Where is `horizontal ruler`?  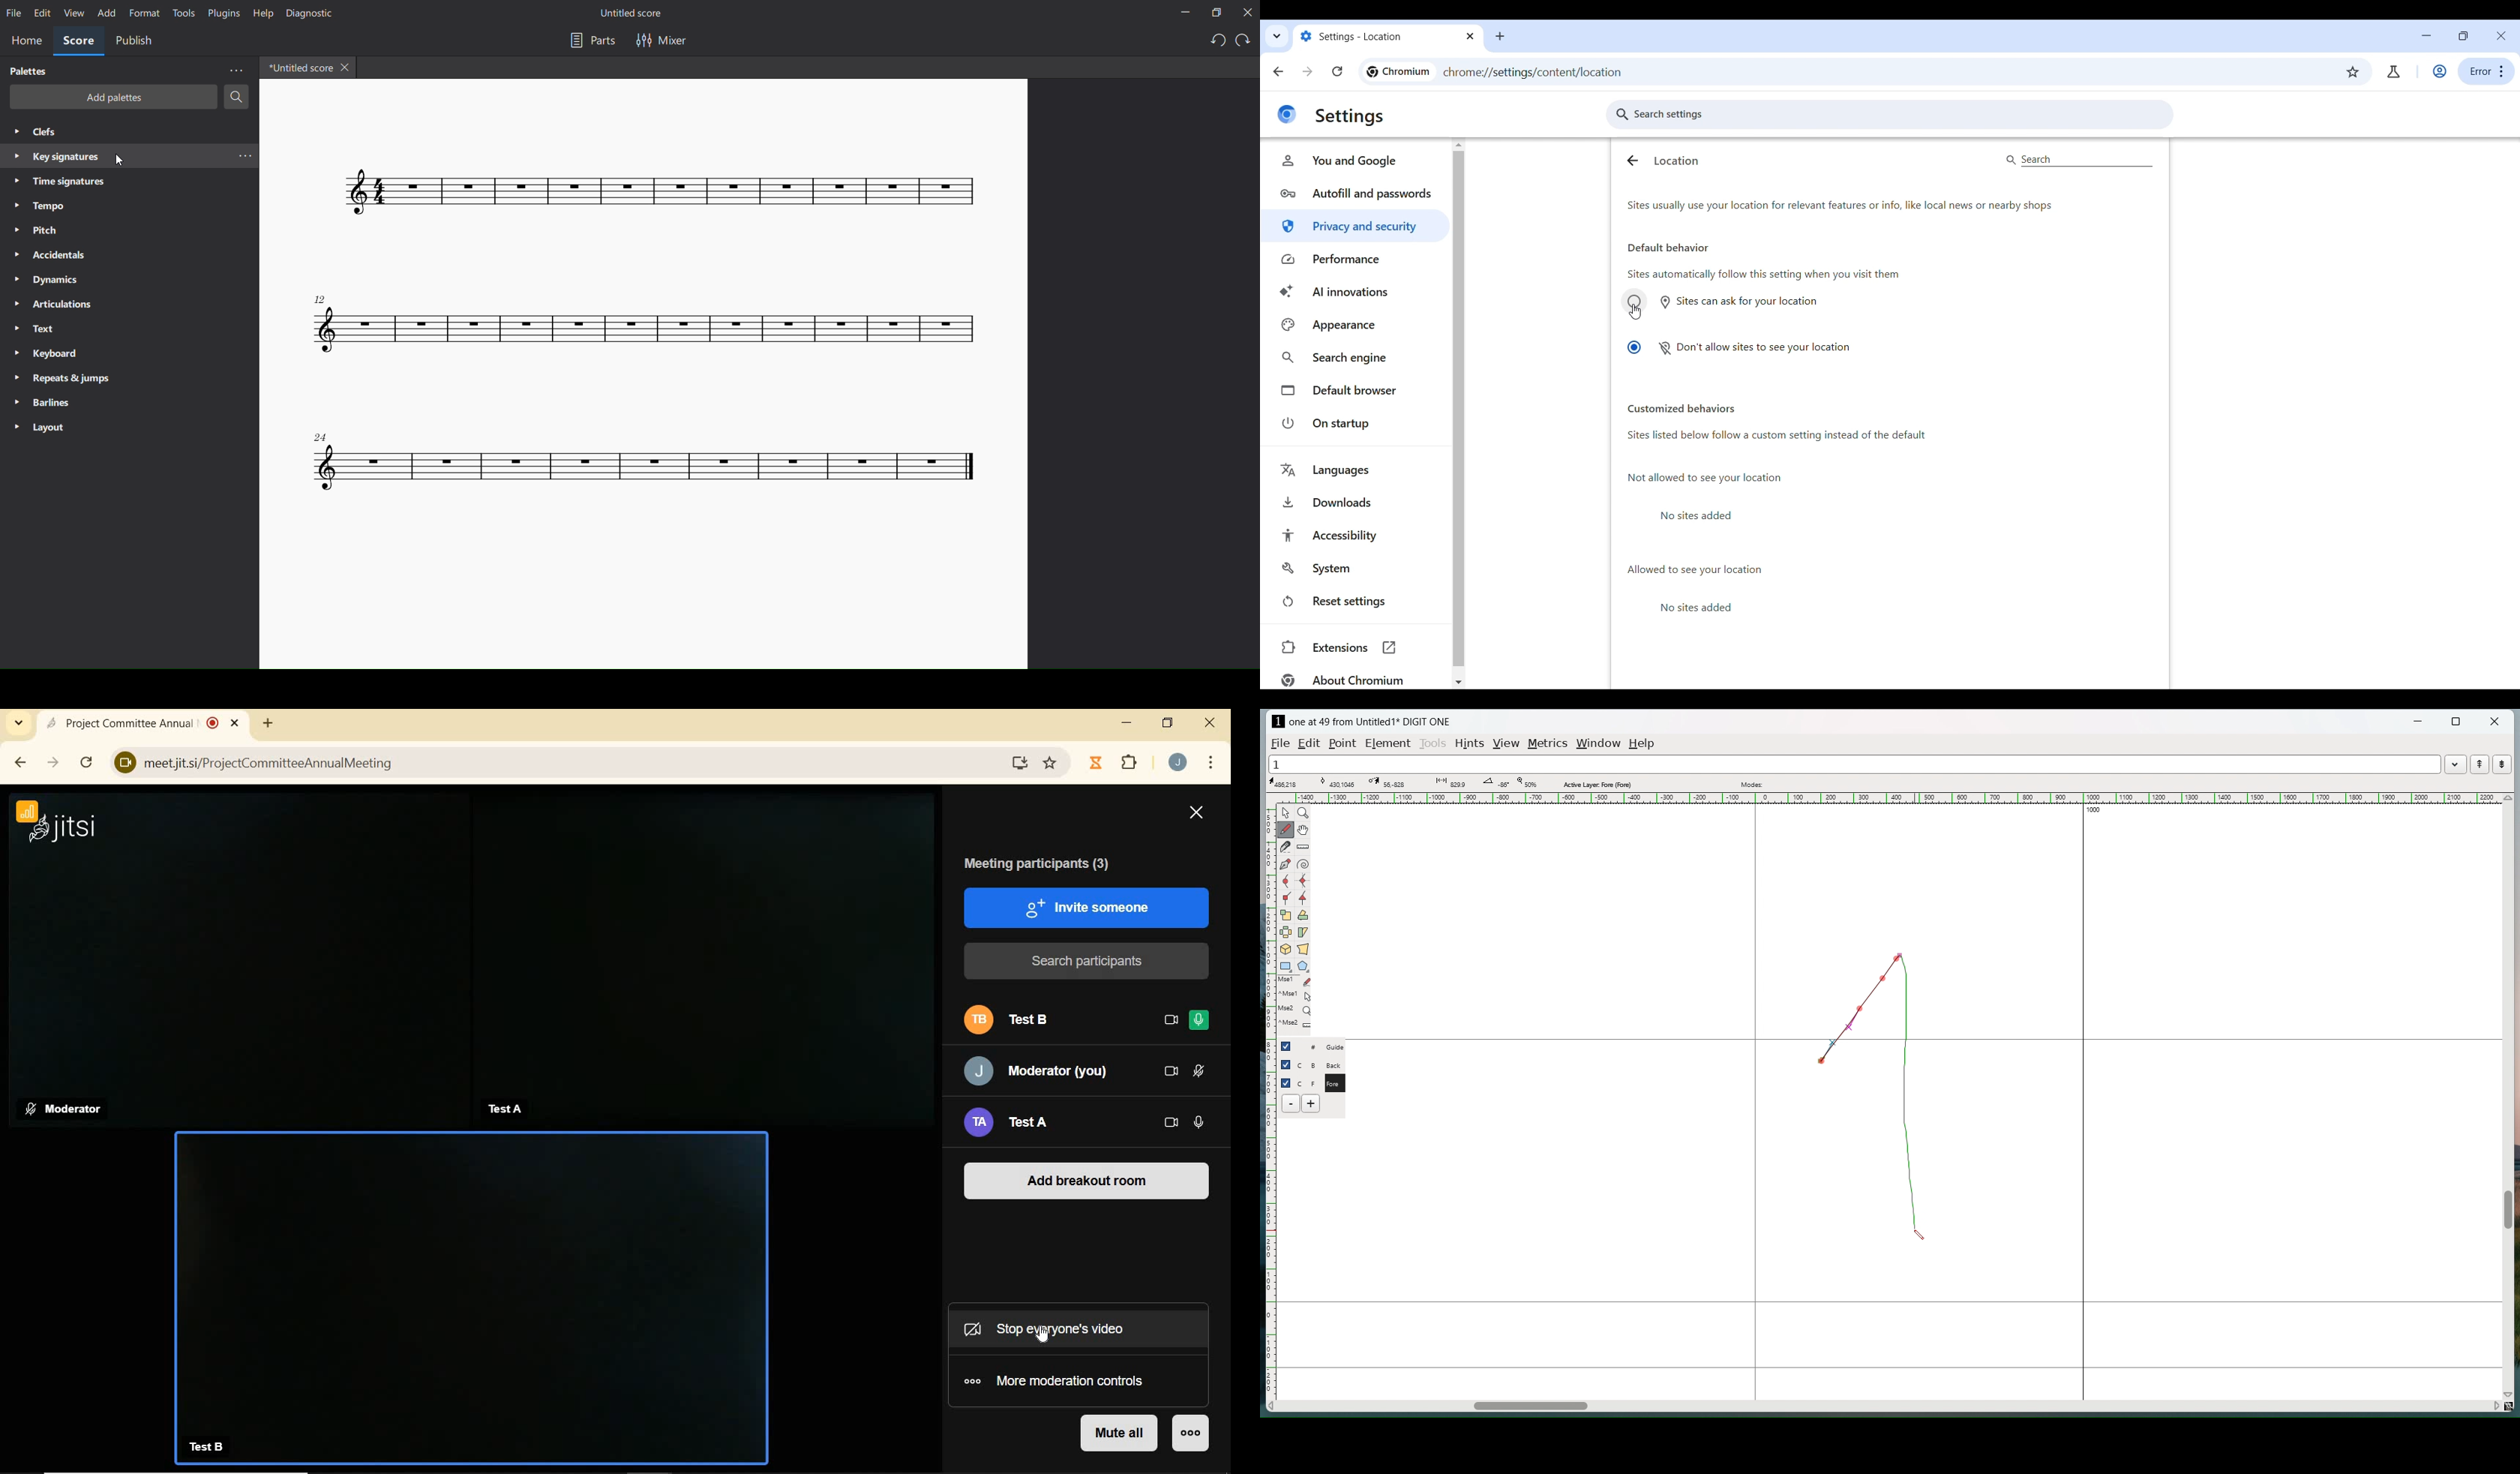 horizontal ruler is located at coordinates (1887, 798).